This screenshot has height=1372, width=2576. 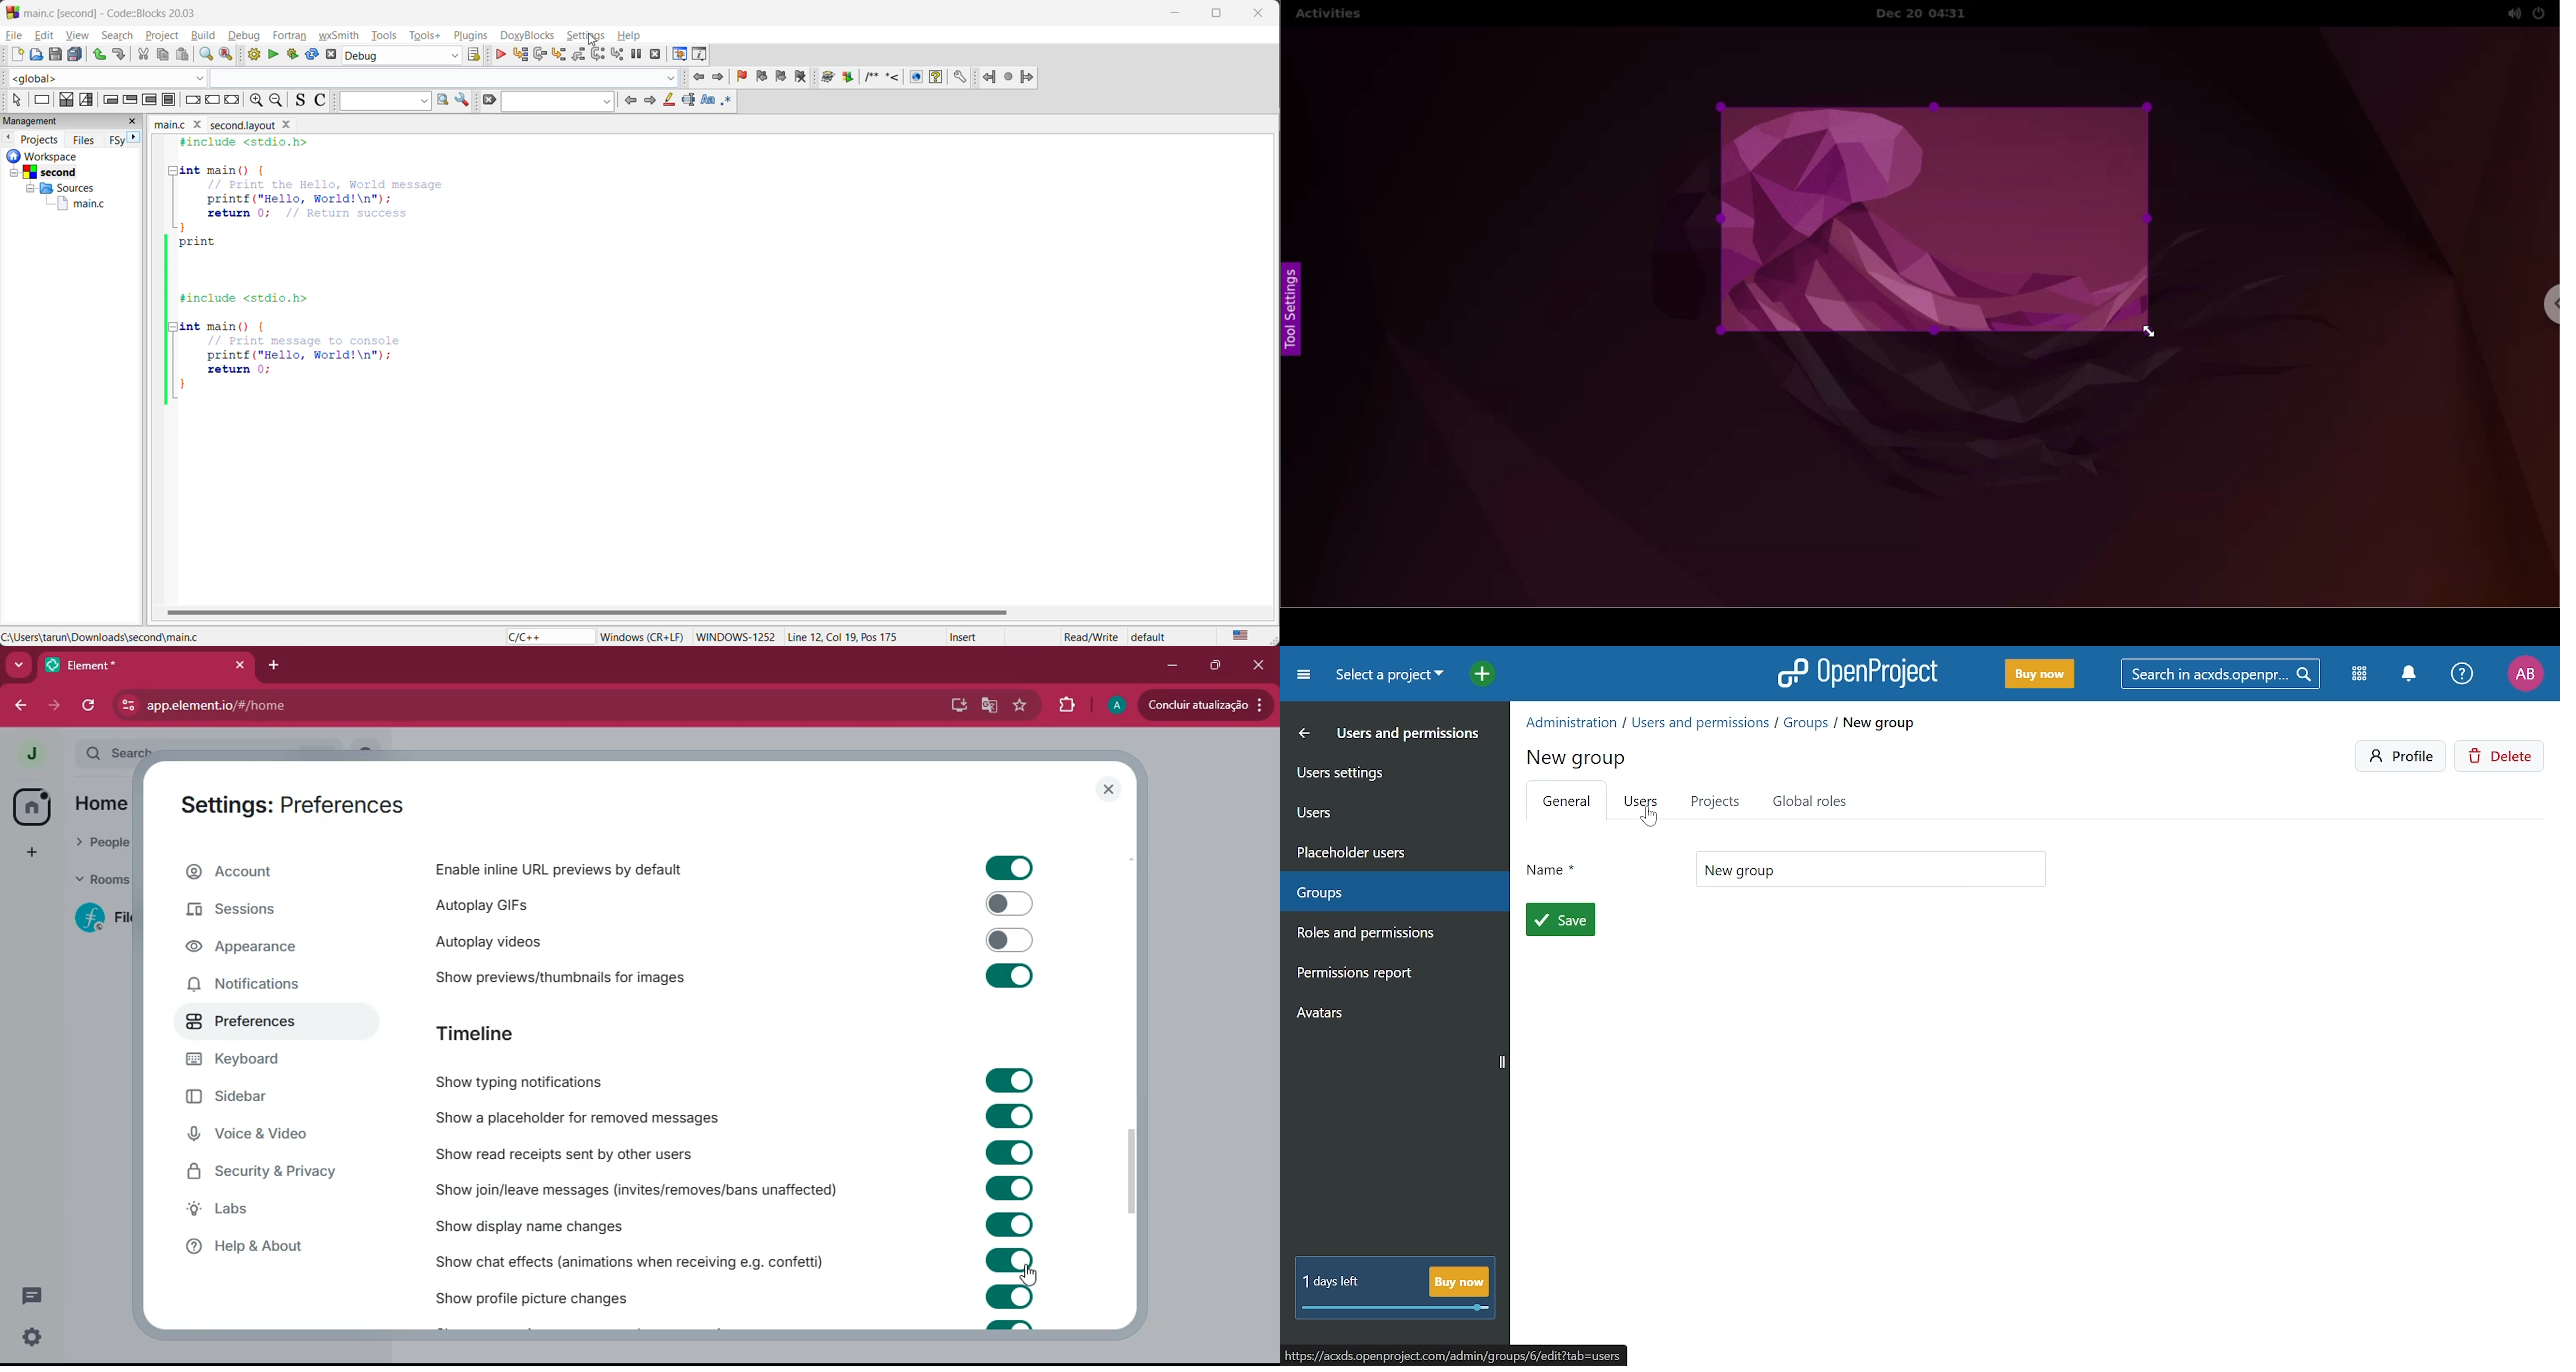 What do you see at coordinates (560, 102) in the screenshot?
I see `search` at bounding box center [560, 102].